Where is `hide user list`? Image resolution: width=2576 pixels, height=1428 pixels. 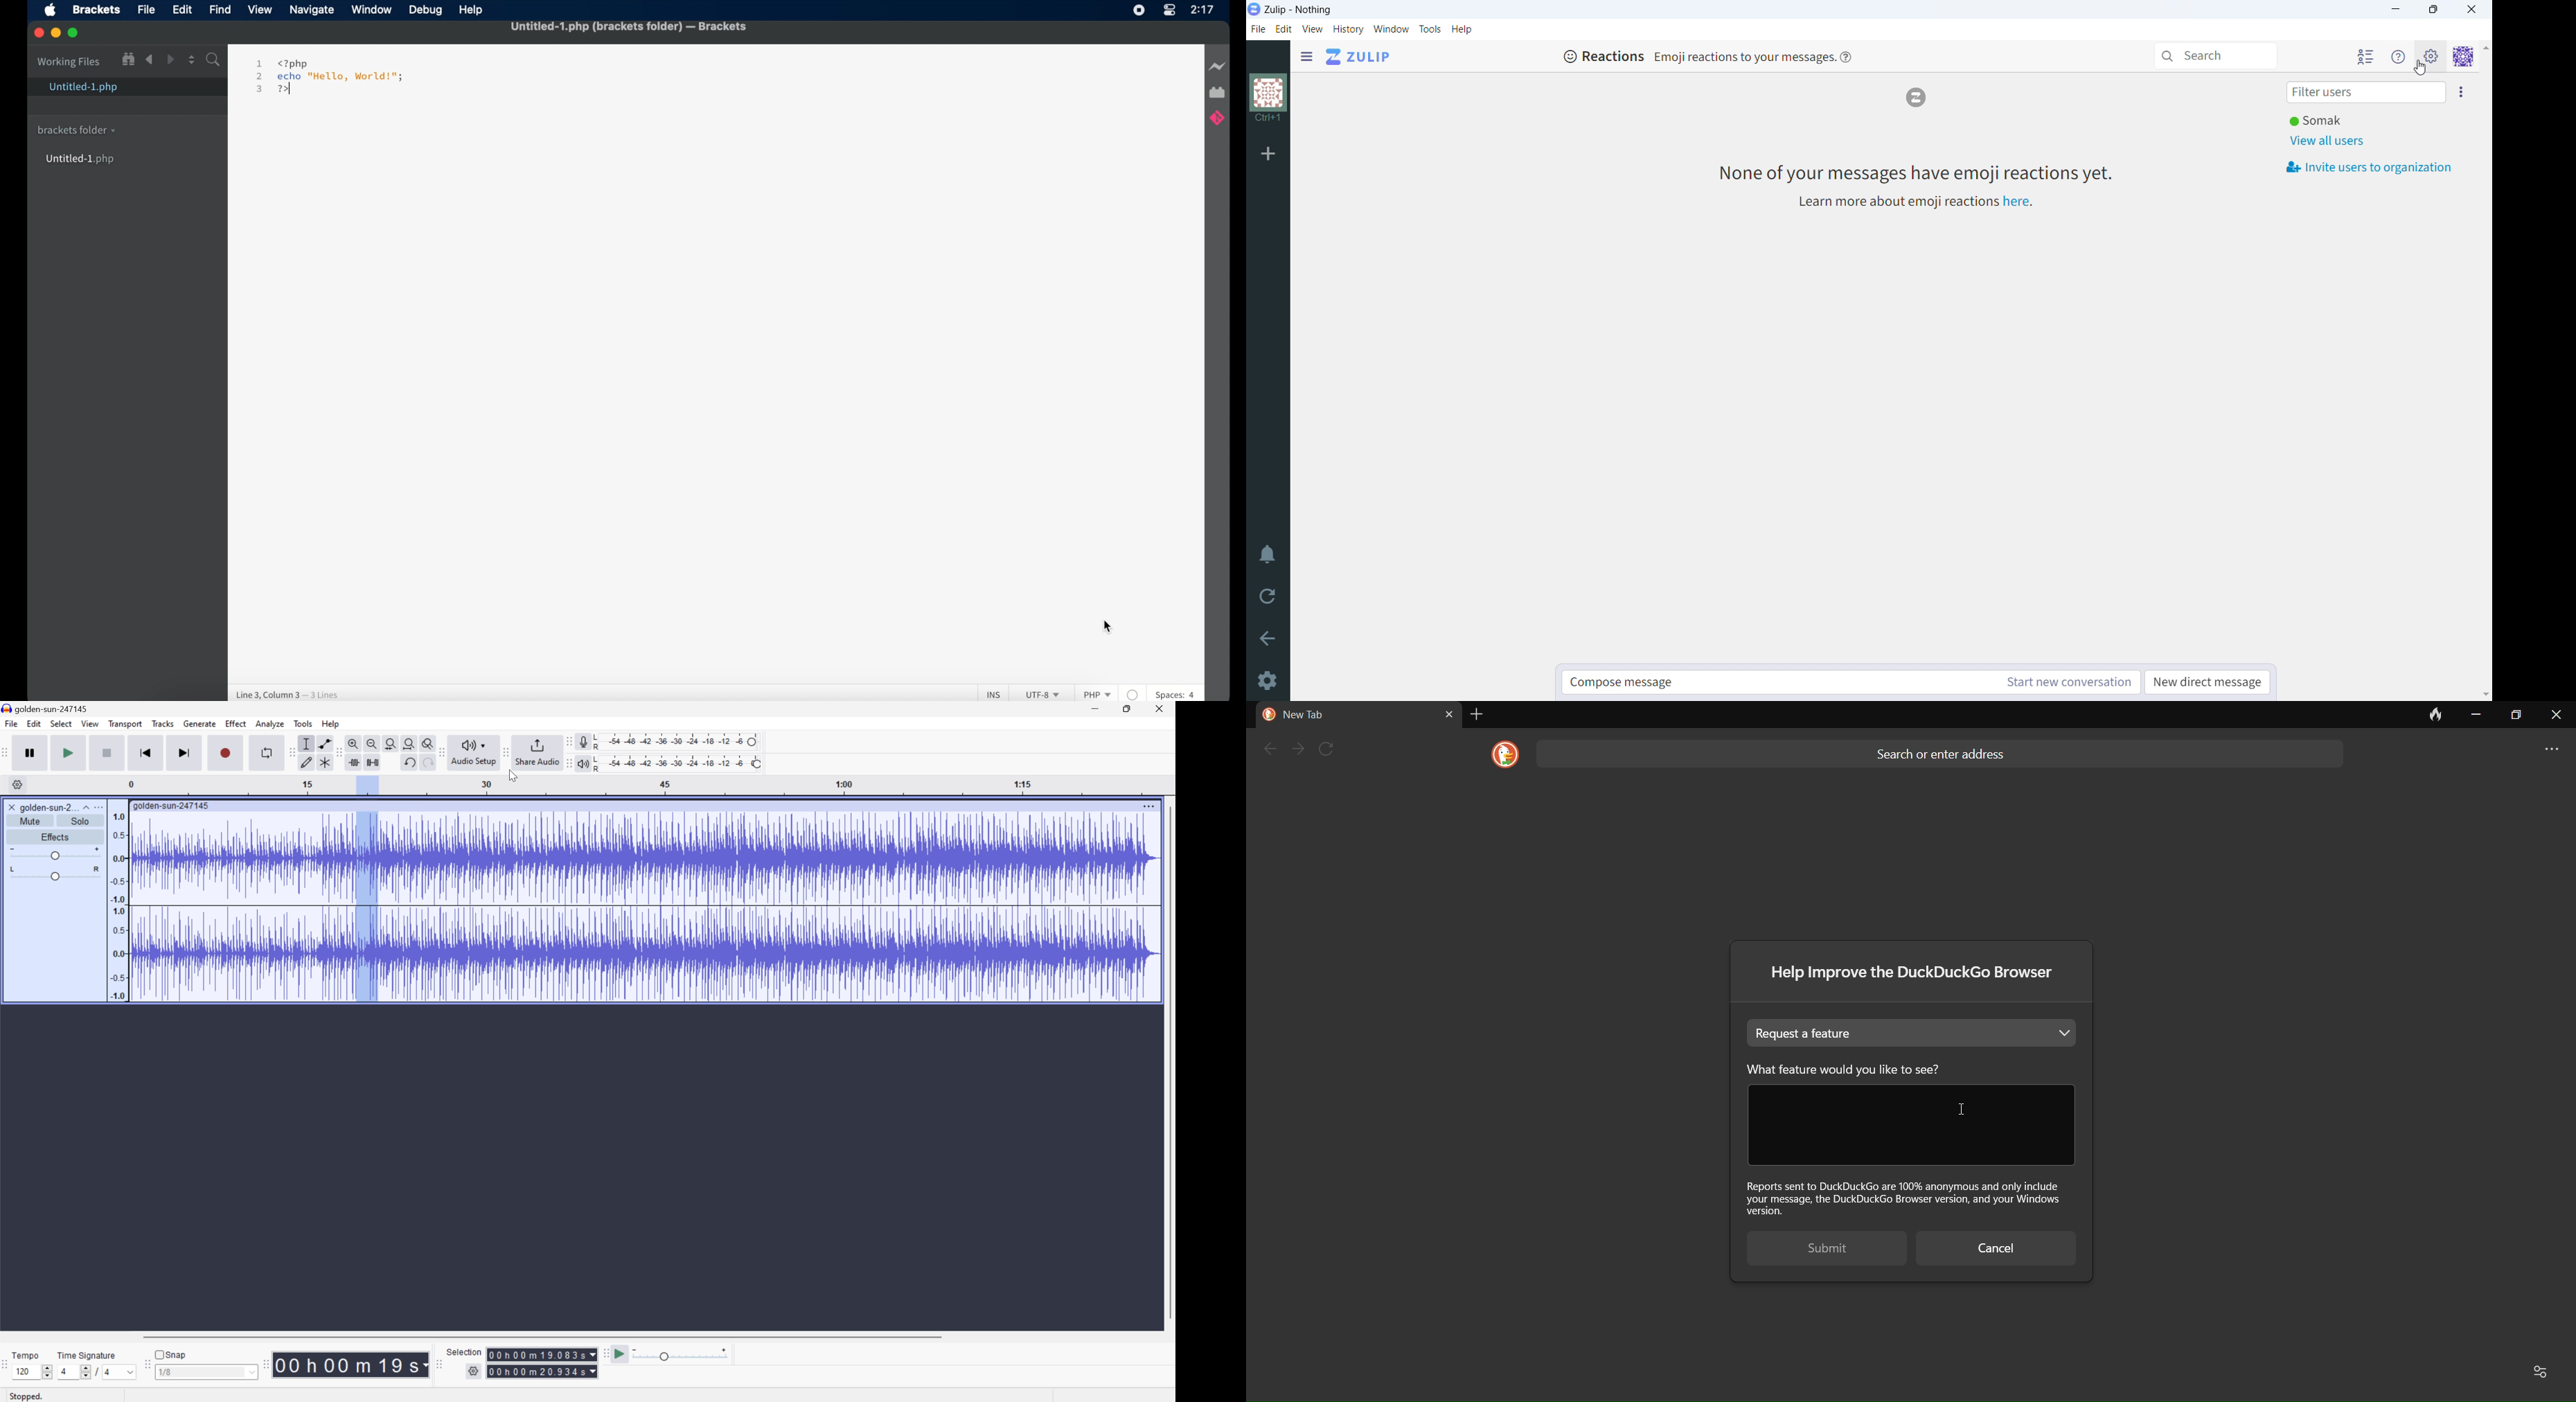 hide user list is located at coordinates (2365, 56).